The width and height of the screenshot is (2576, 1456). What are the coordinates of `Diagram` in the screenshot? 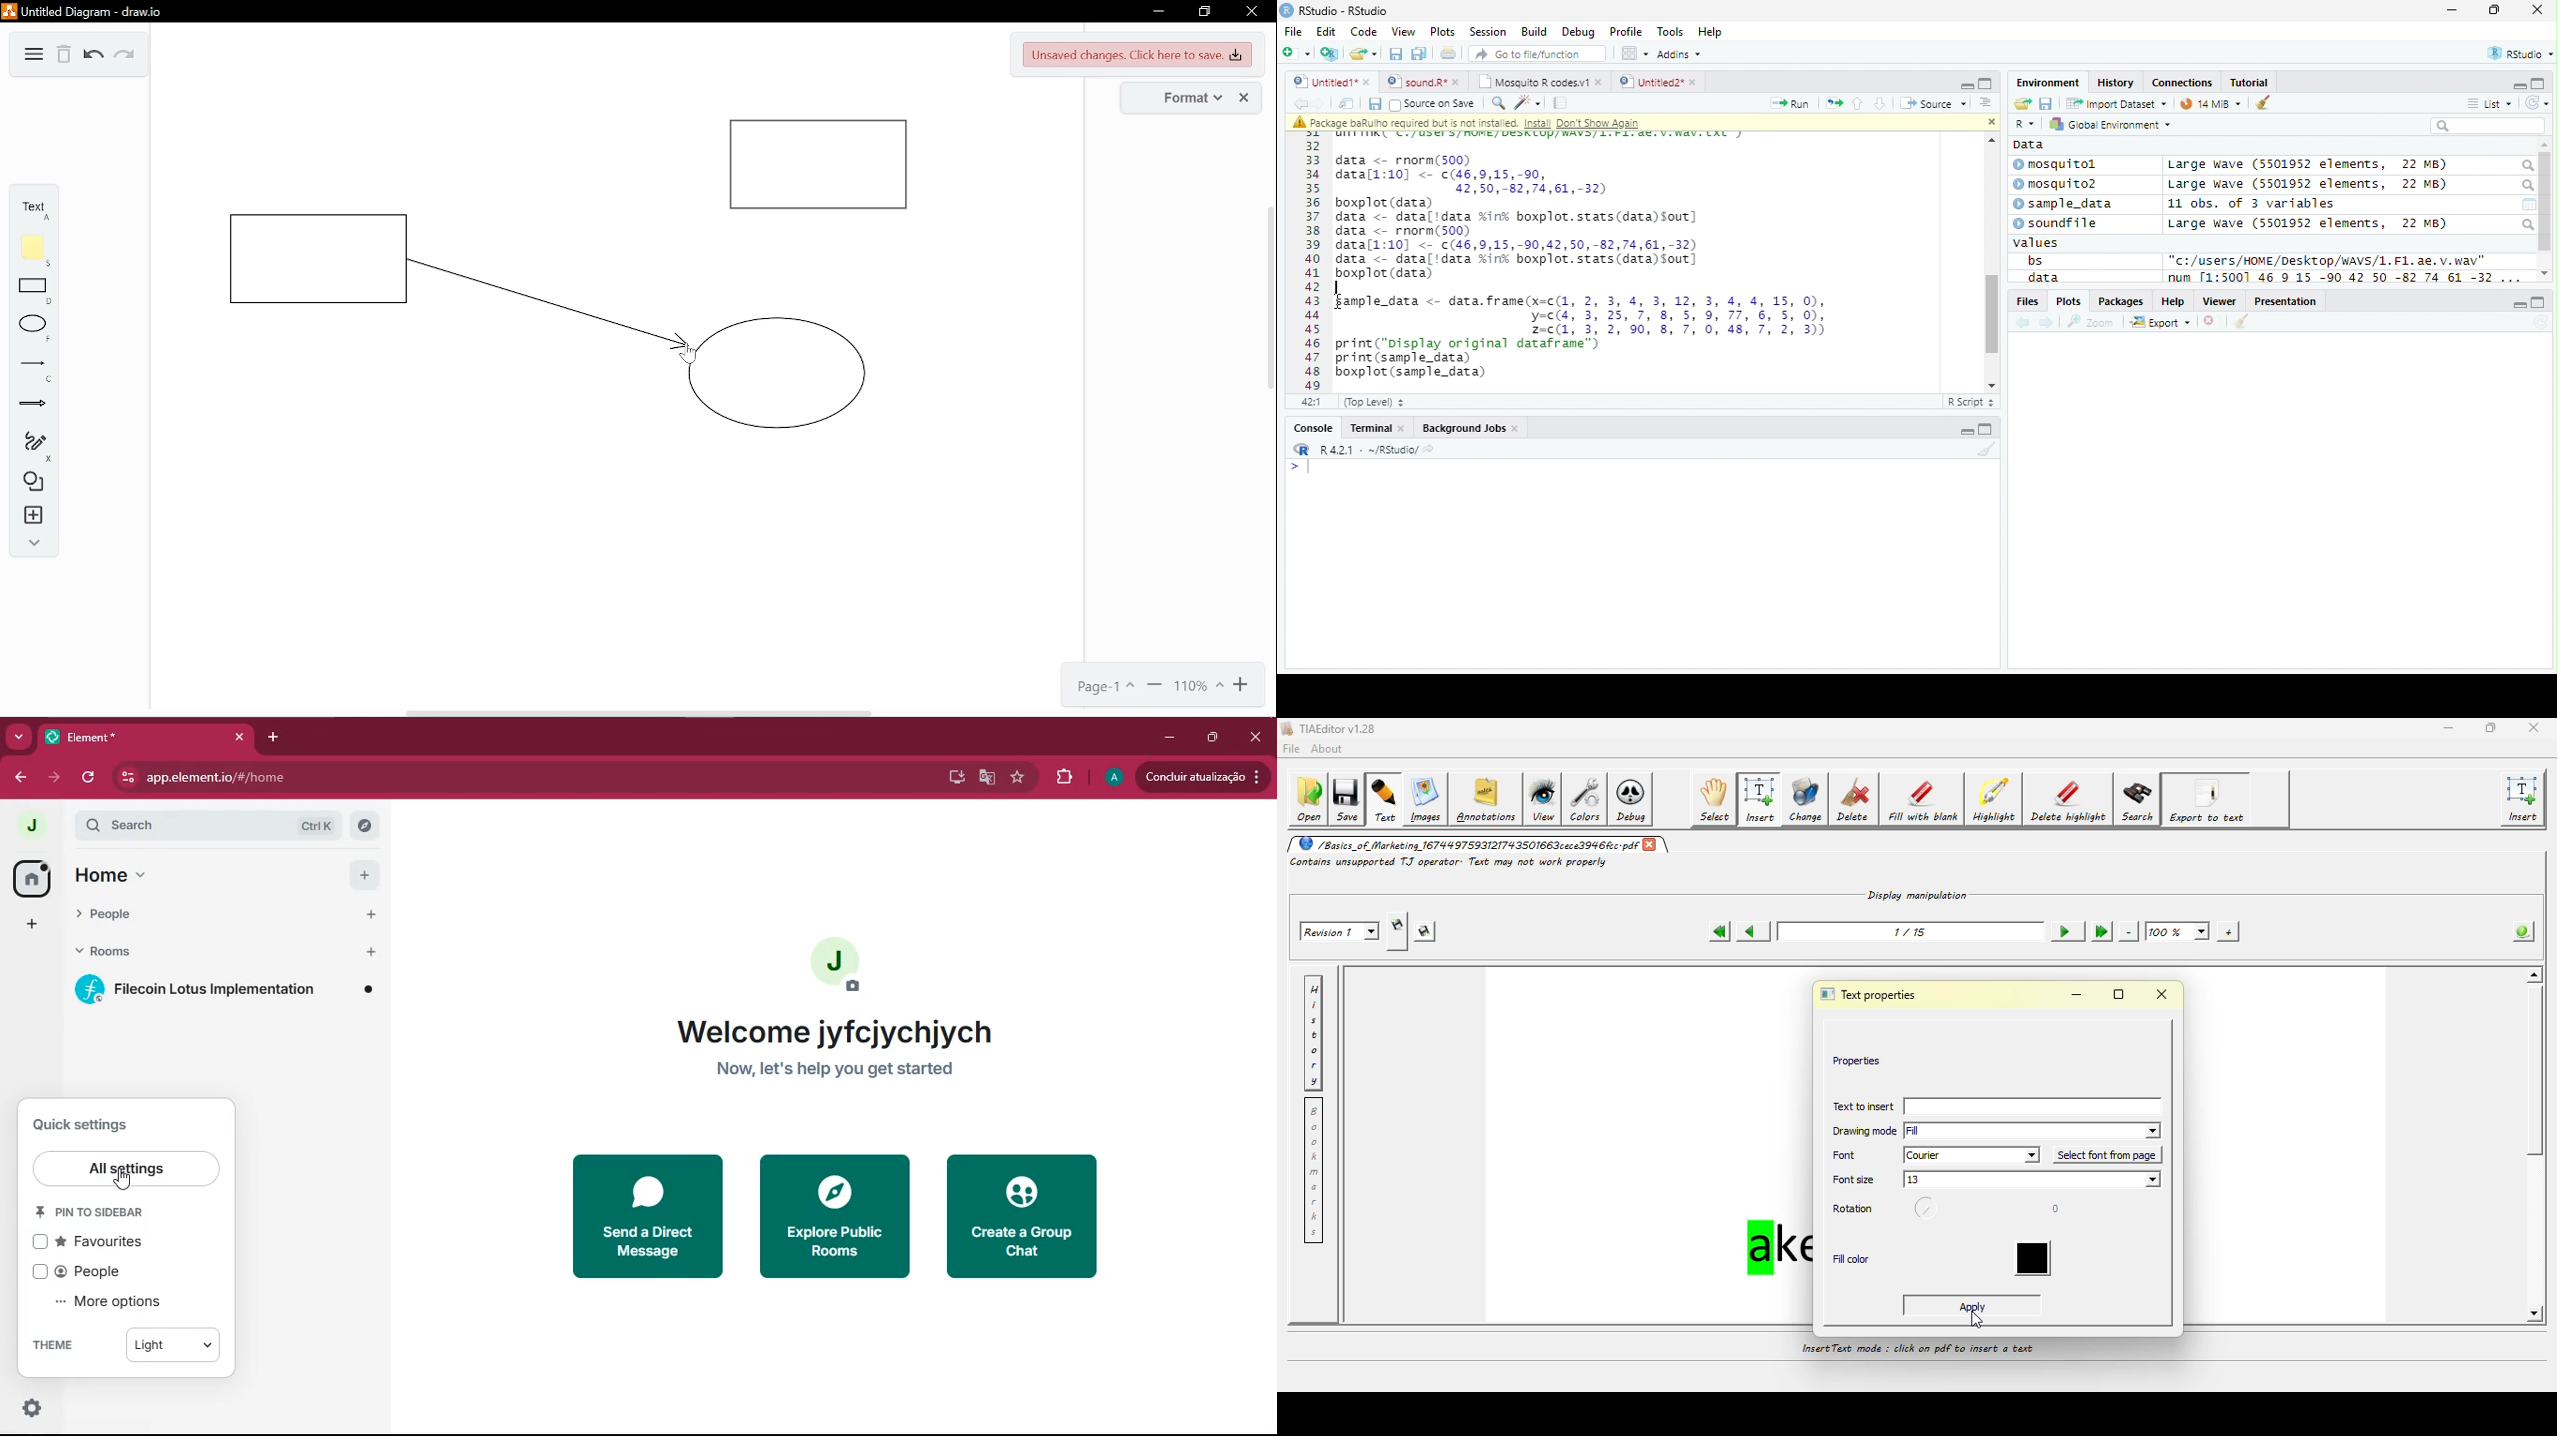 It's located at (32, 56).